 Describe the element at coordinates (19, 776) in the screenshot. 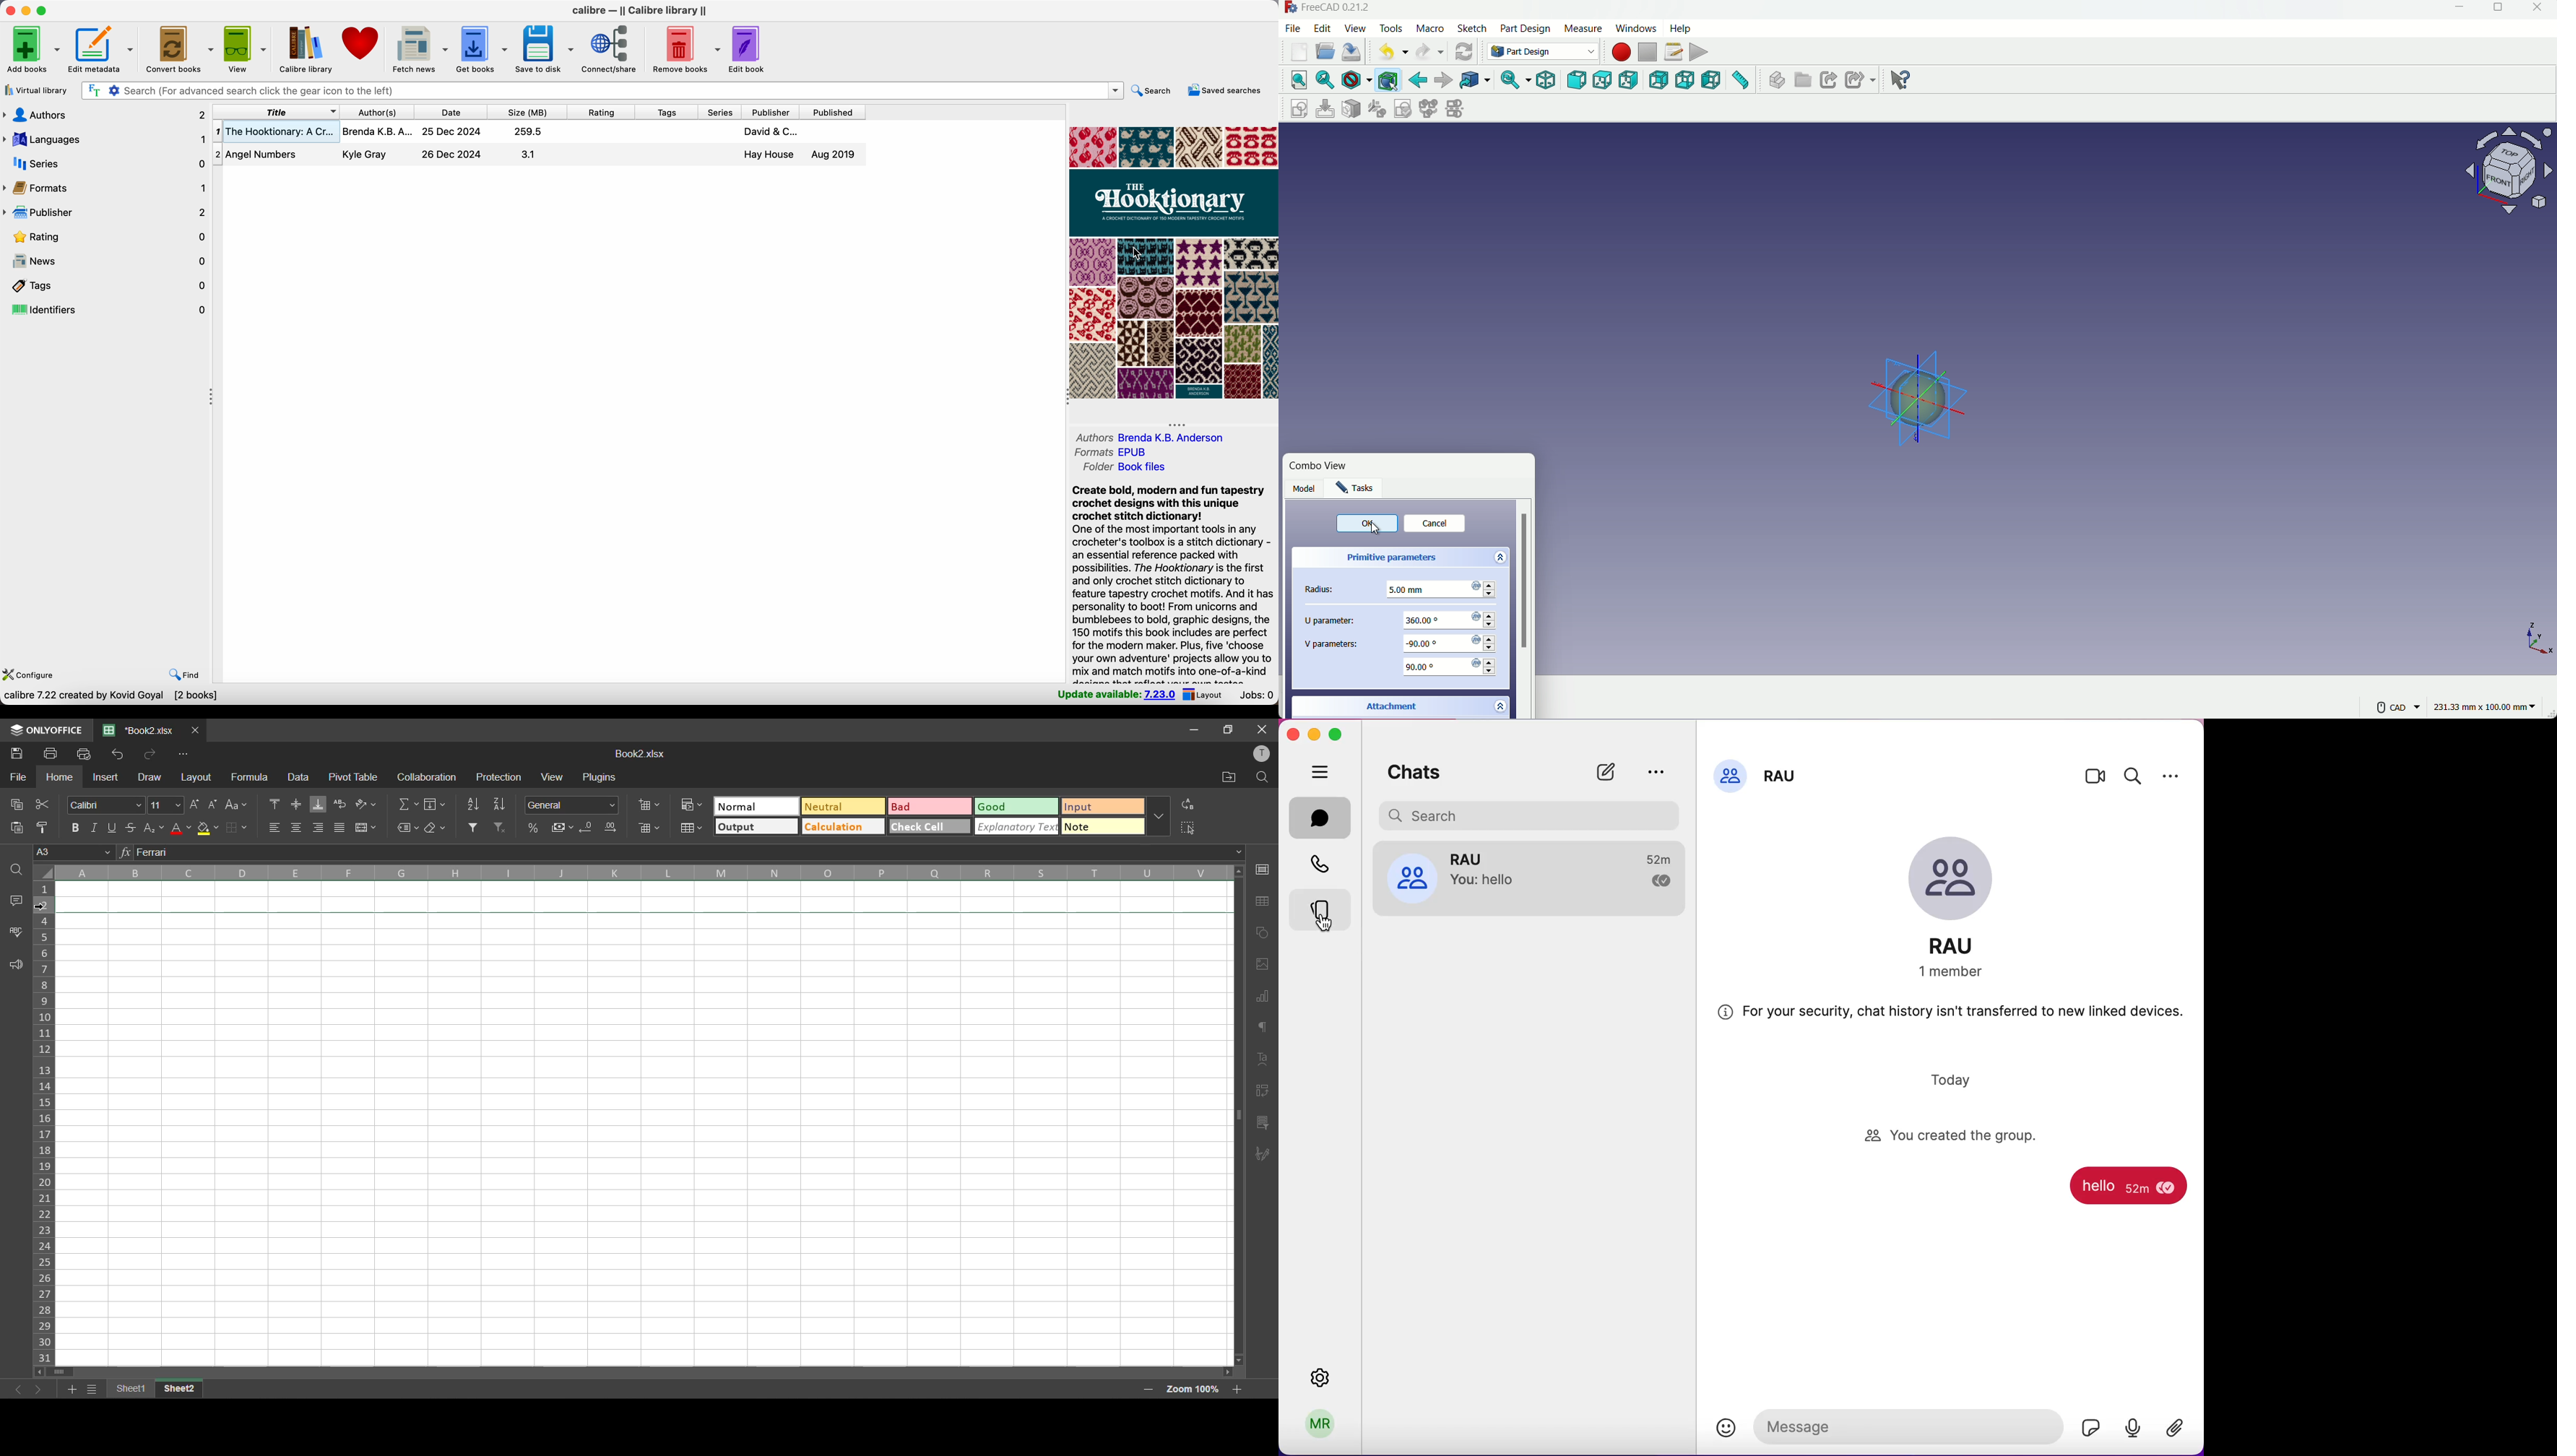

I see `file` at that location.